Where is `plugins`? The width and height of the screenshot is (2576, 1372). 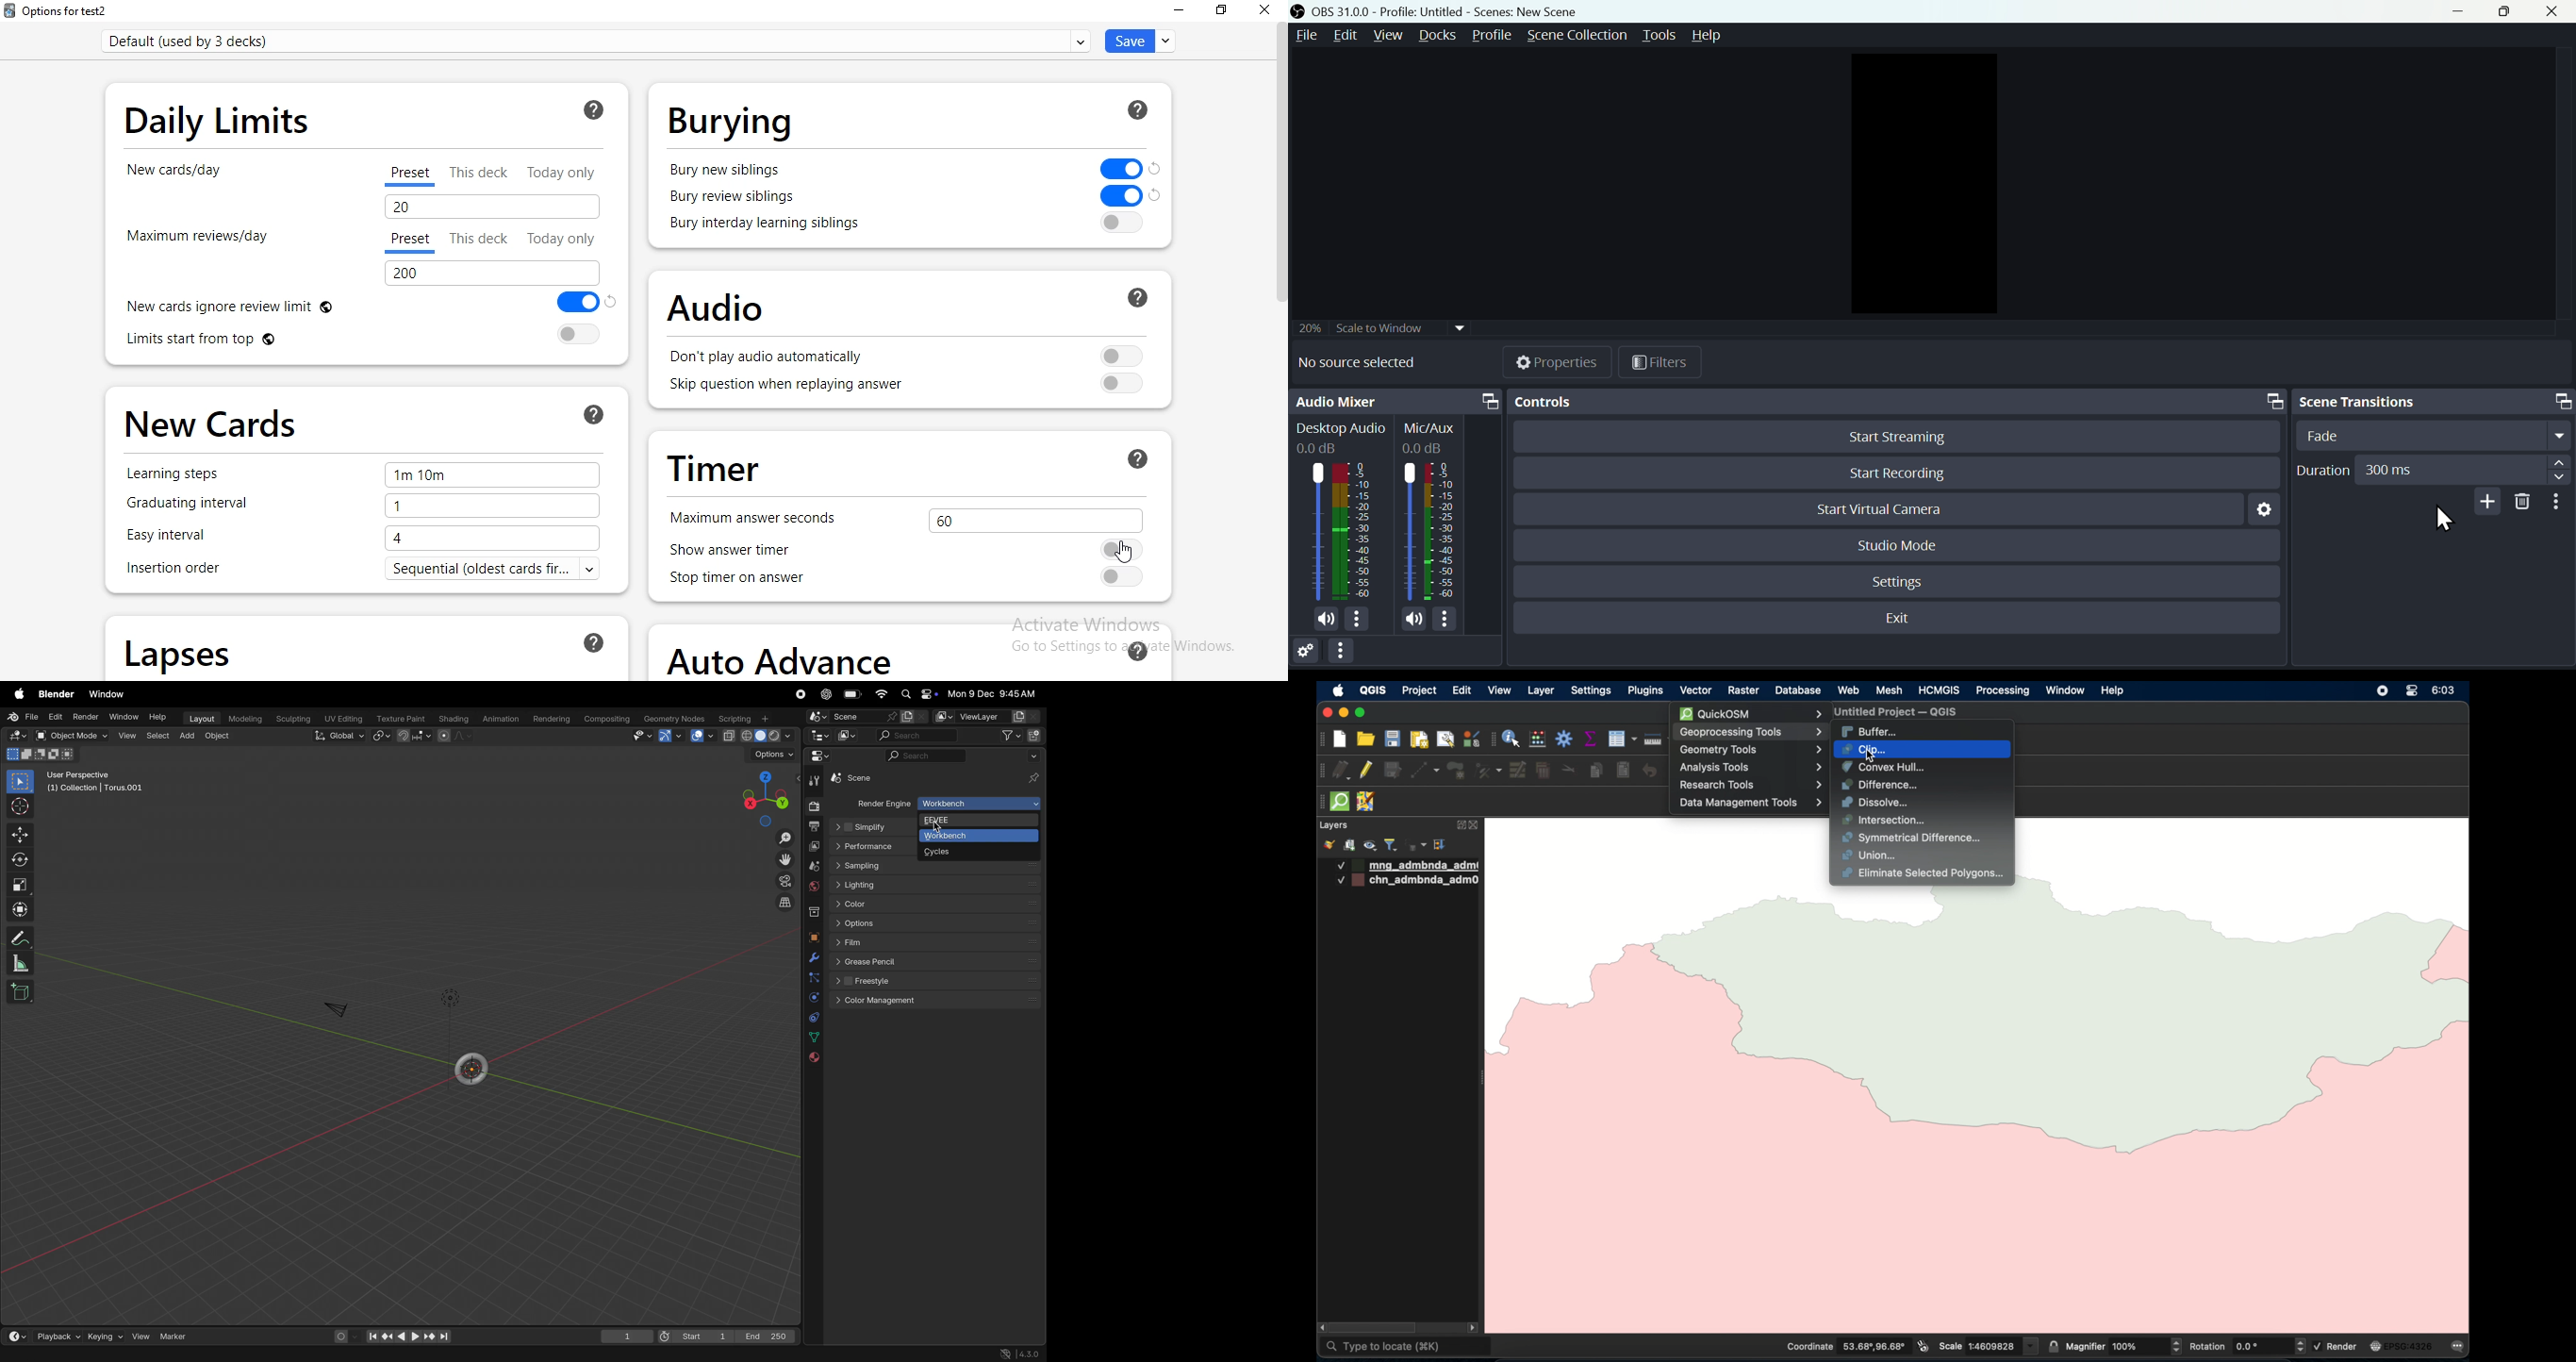 plugins is located at coordinates (1645, 690).